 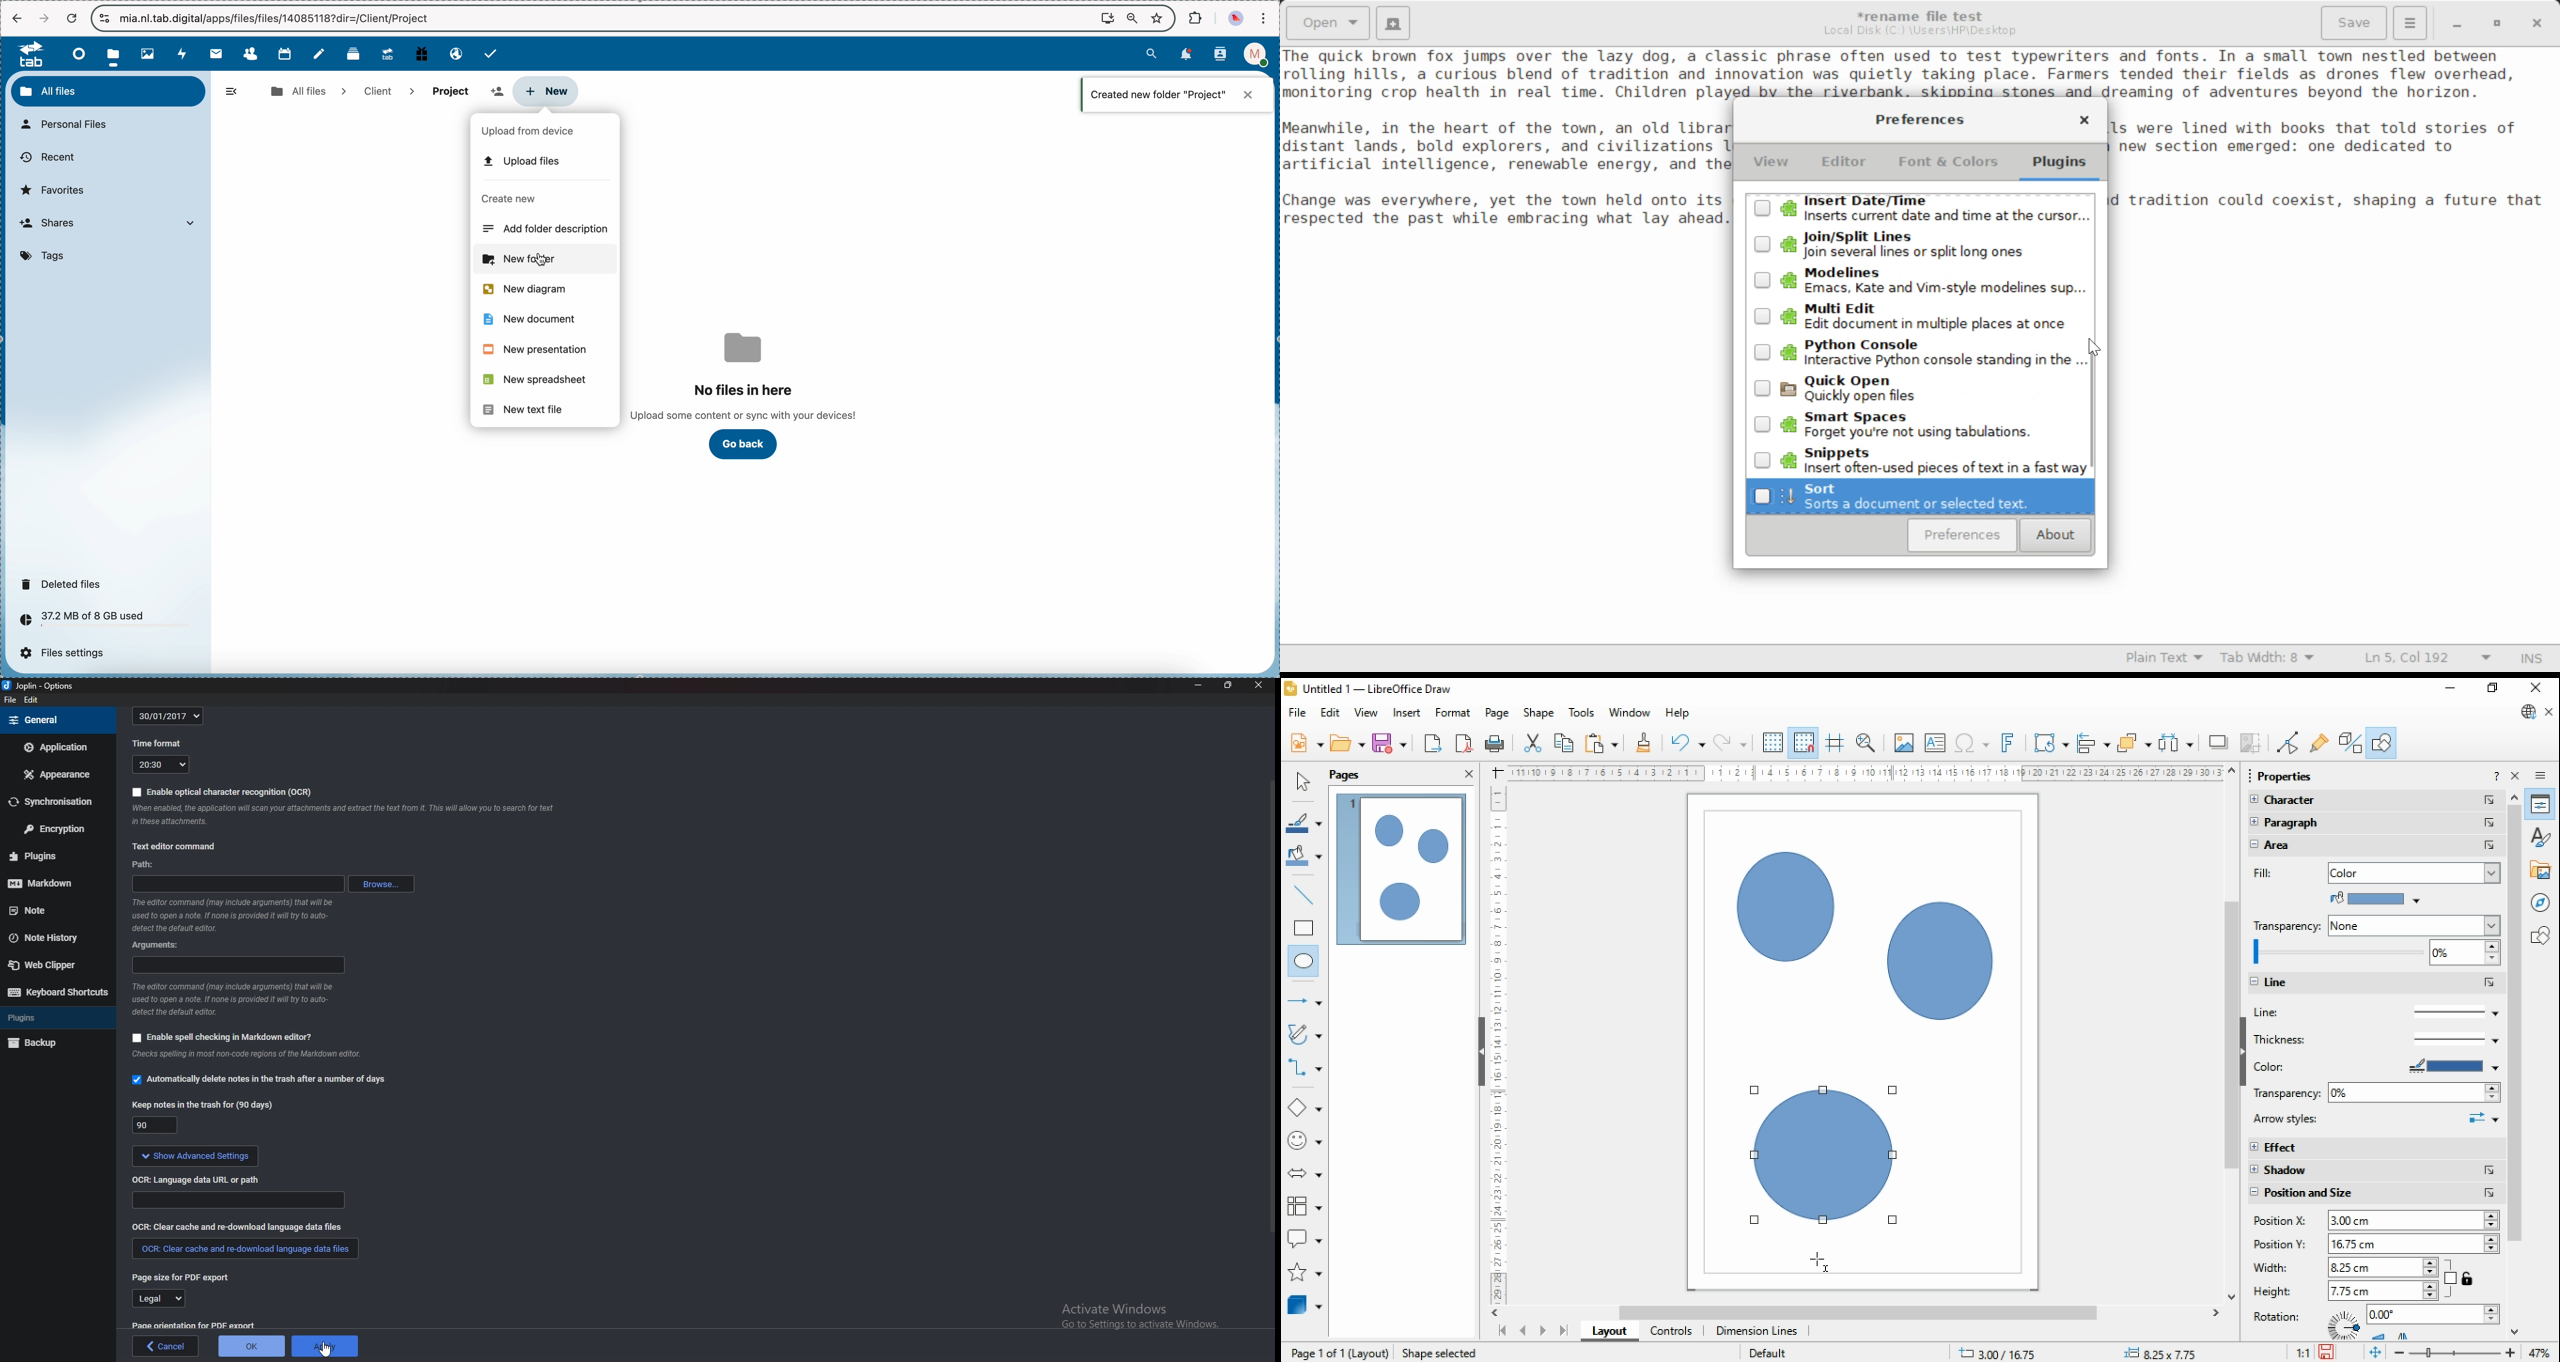 What do you see at coordinates (2310, 1067) in the screenshot?
I see `color` at bounding box center [2310, 1067].